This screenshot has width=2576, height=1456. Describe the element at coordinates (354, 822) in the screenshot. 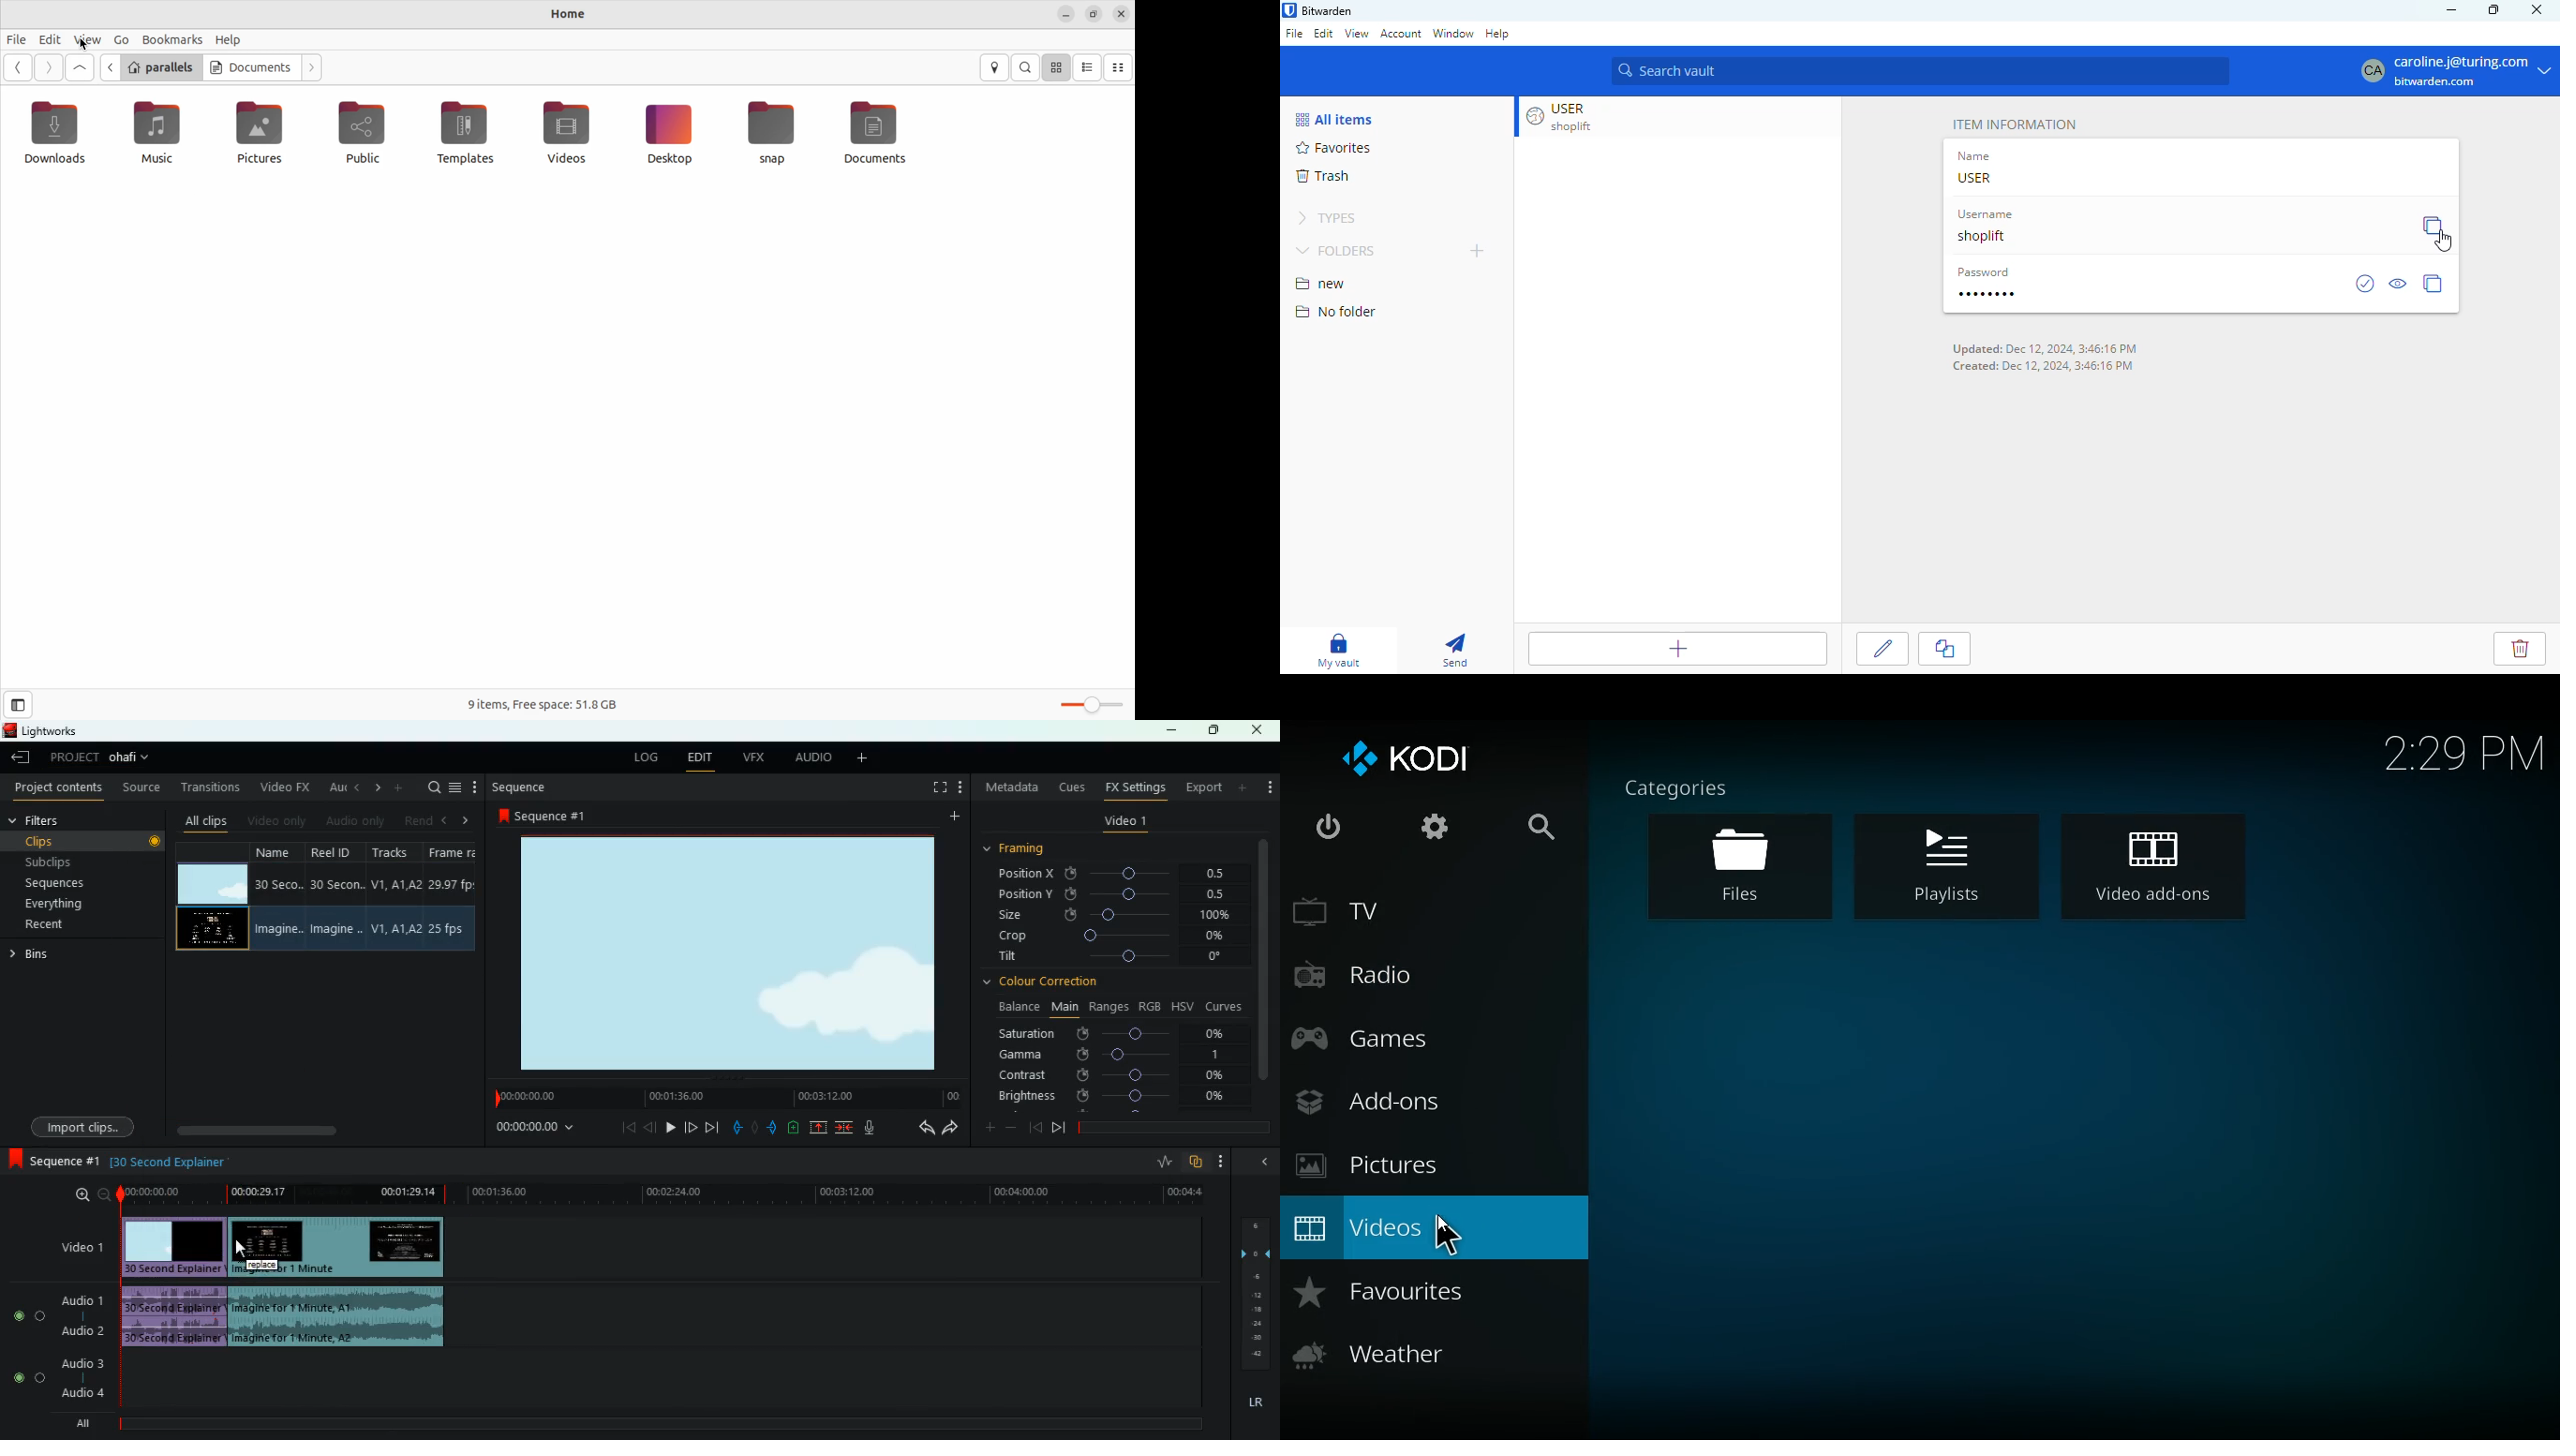

I see `audio only` at that location.